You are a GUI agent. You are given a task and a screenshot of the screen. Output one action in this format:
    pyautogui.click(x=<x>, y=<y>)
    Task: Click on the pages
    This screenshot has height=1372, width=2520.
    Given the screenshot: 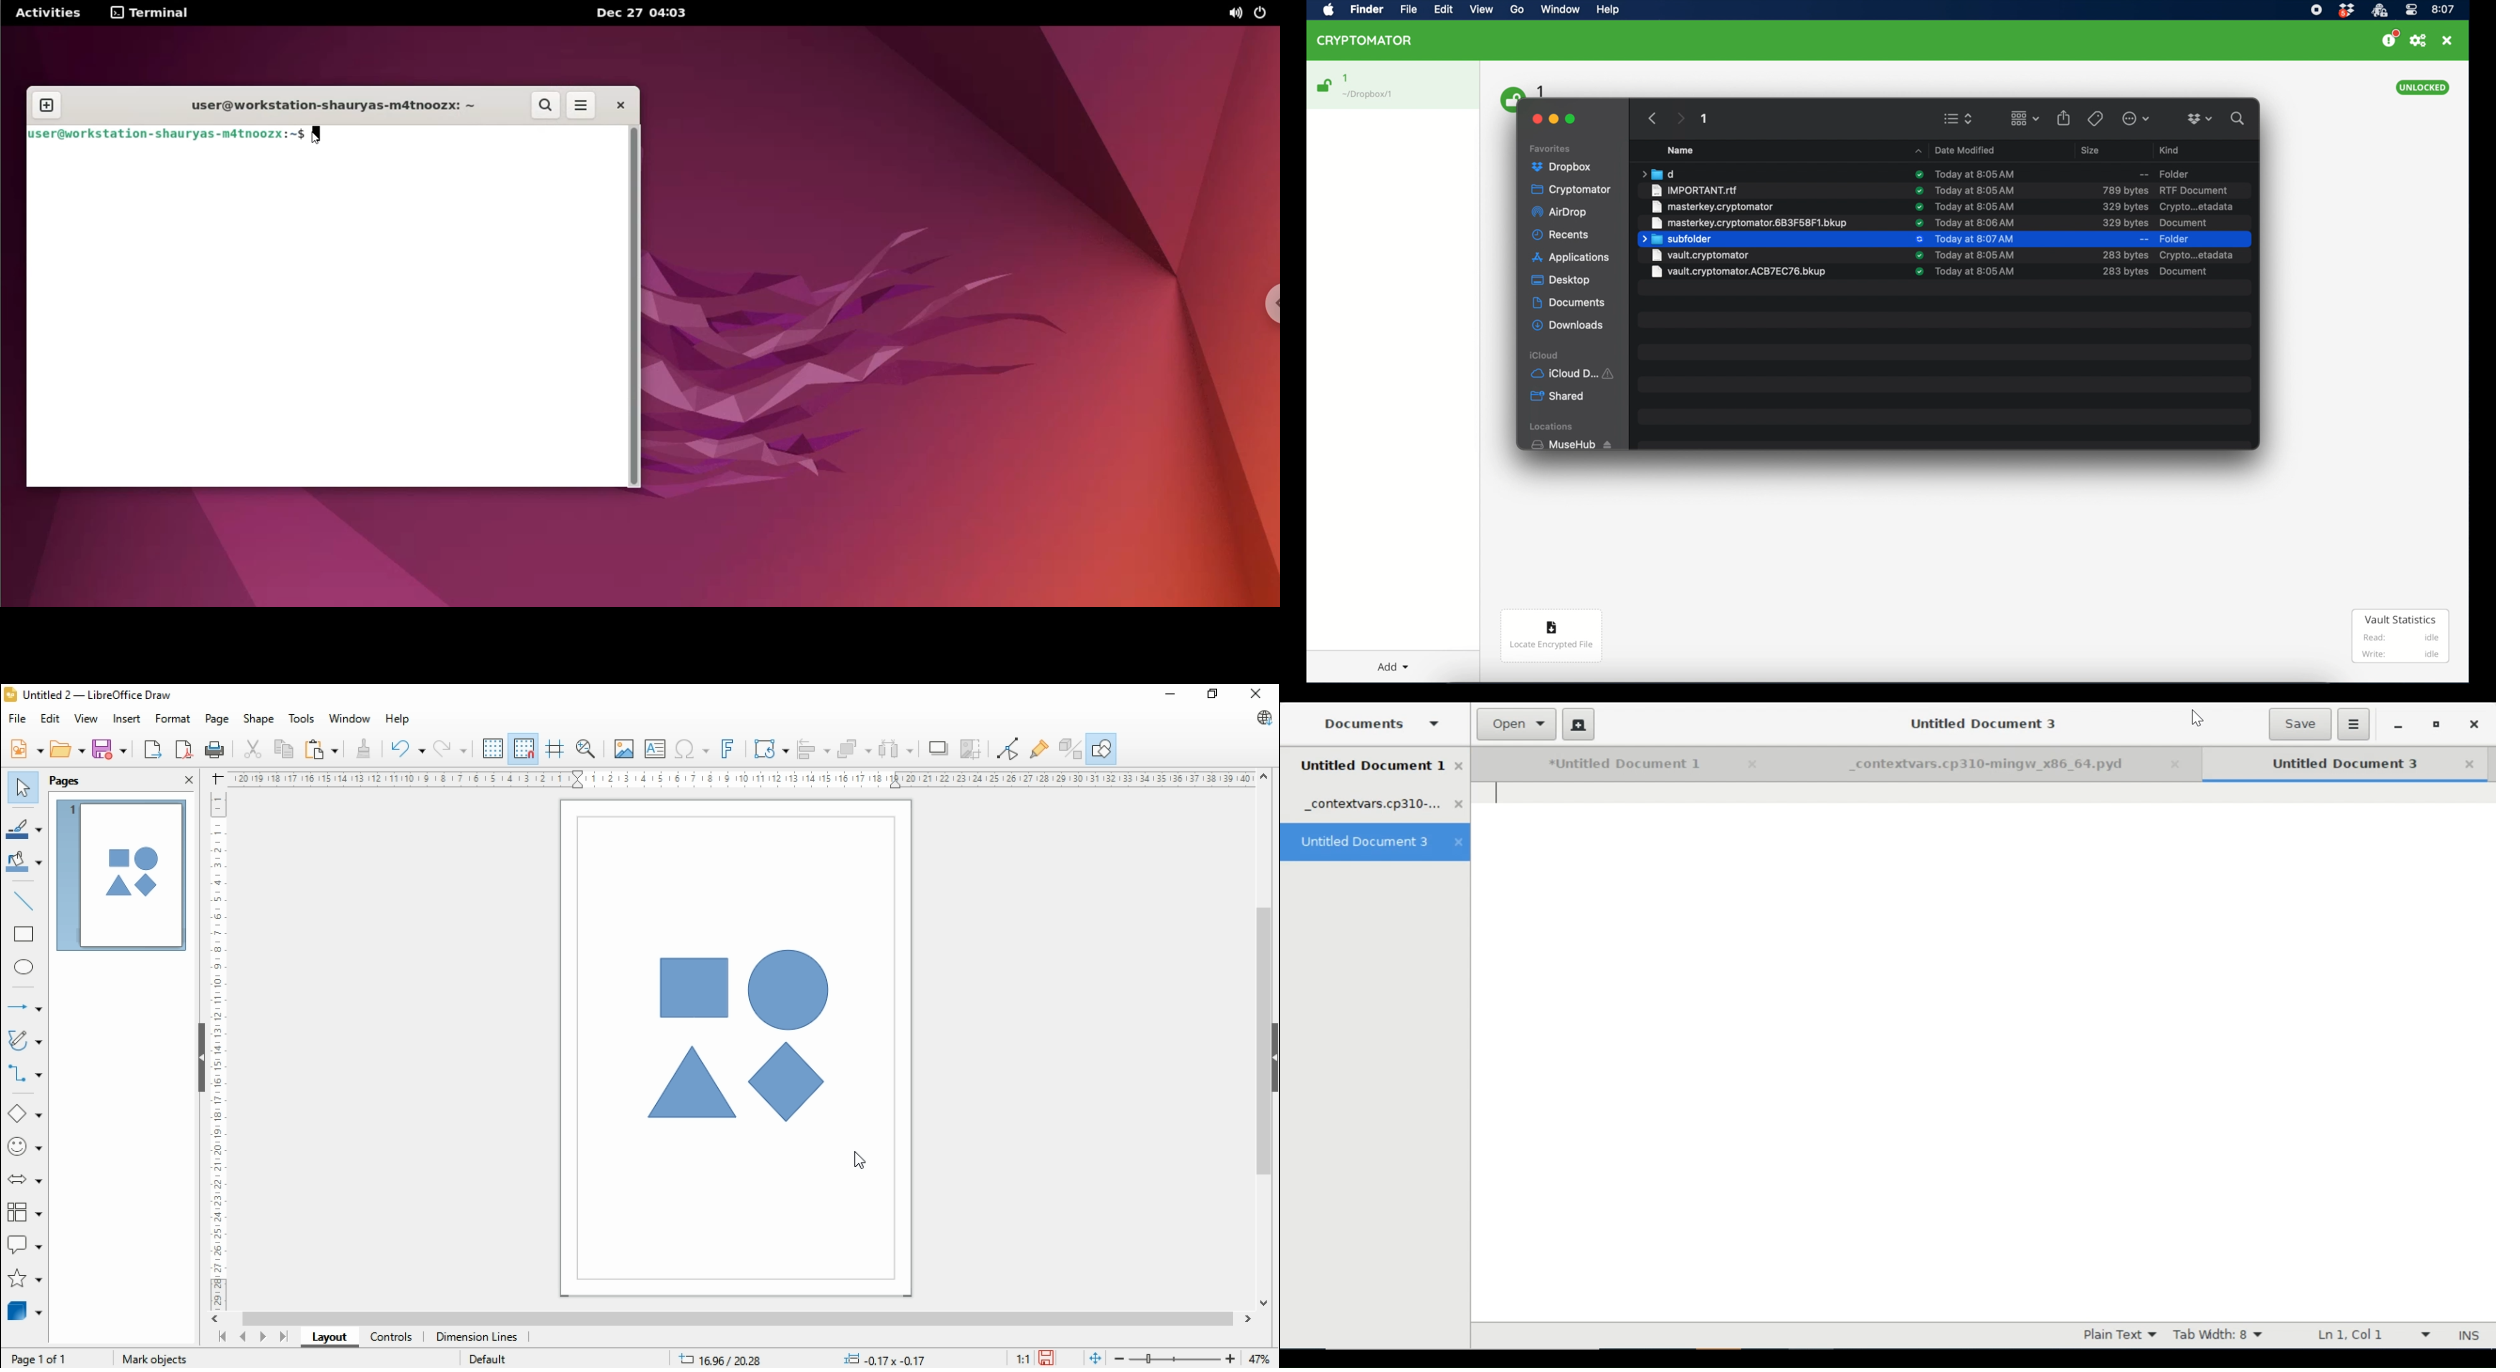 What is the action you would take?
    pyautogui.click(x=67, y=781)
    